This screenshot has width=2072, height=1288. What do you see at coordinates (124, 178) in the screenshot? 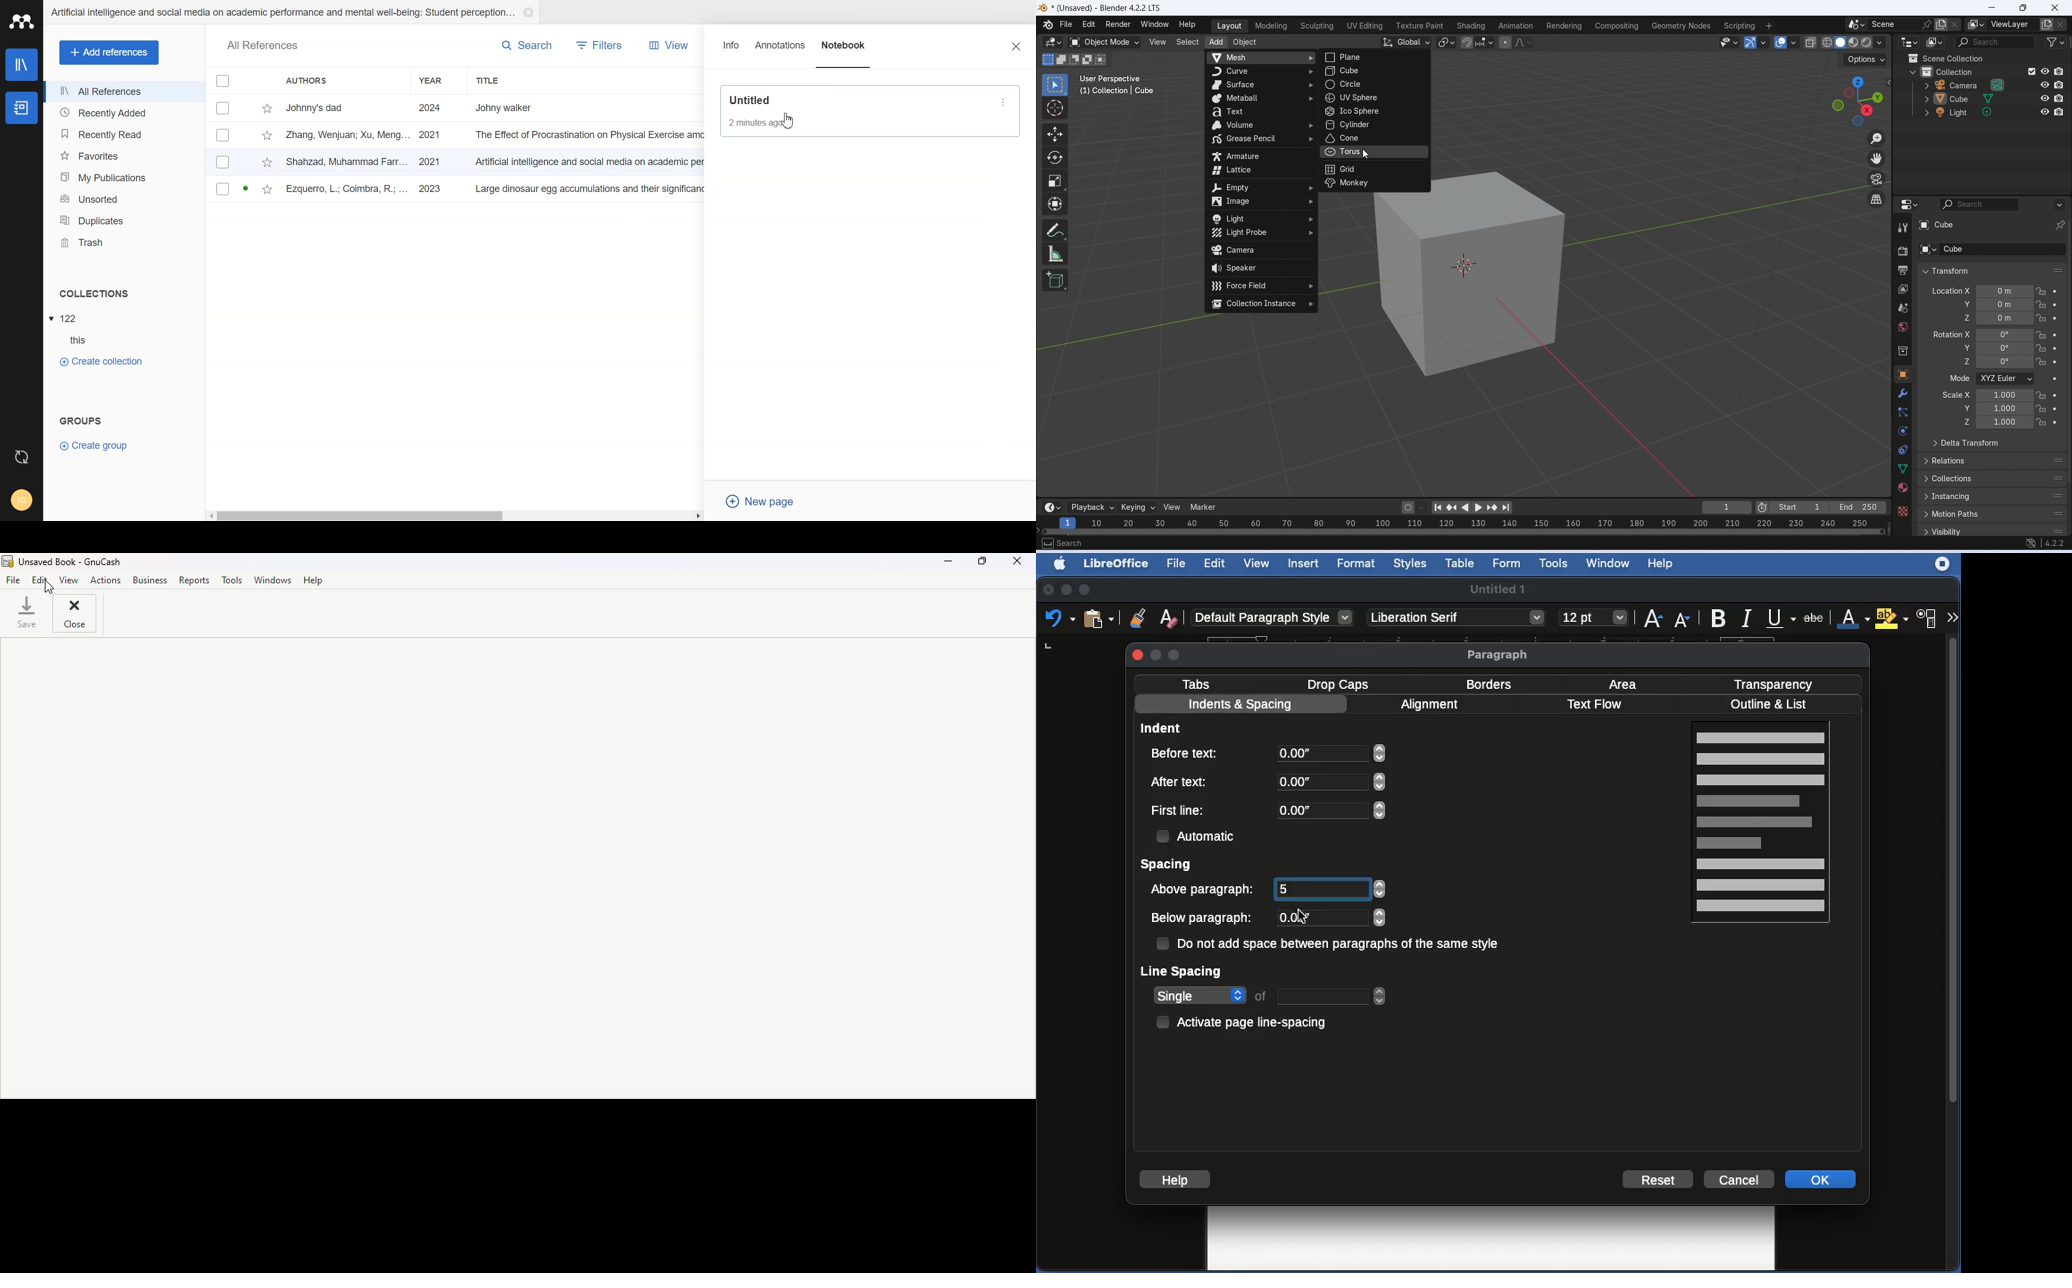
I see `My Publication` at bounding box center [124, 178].